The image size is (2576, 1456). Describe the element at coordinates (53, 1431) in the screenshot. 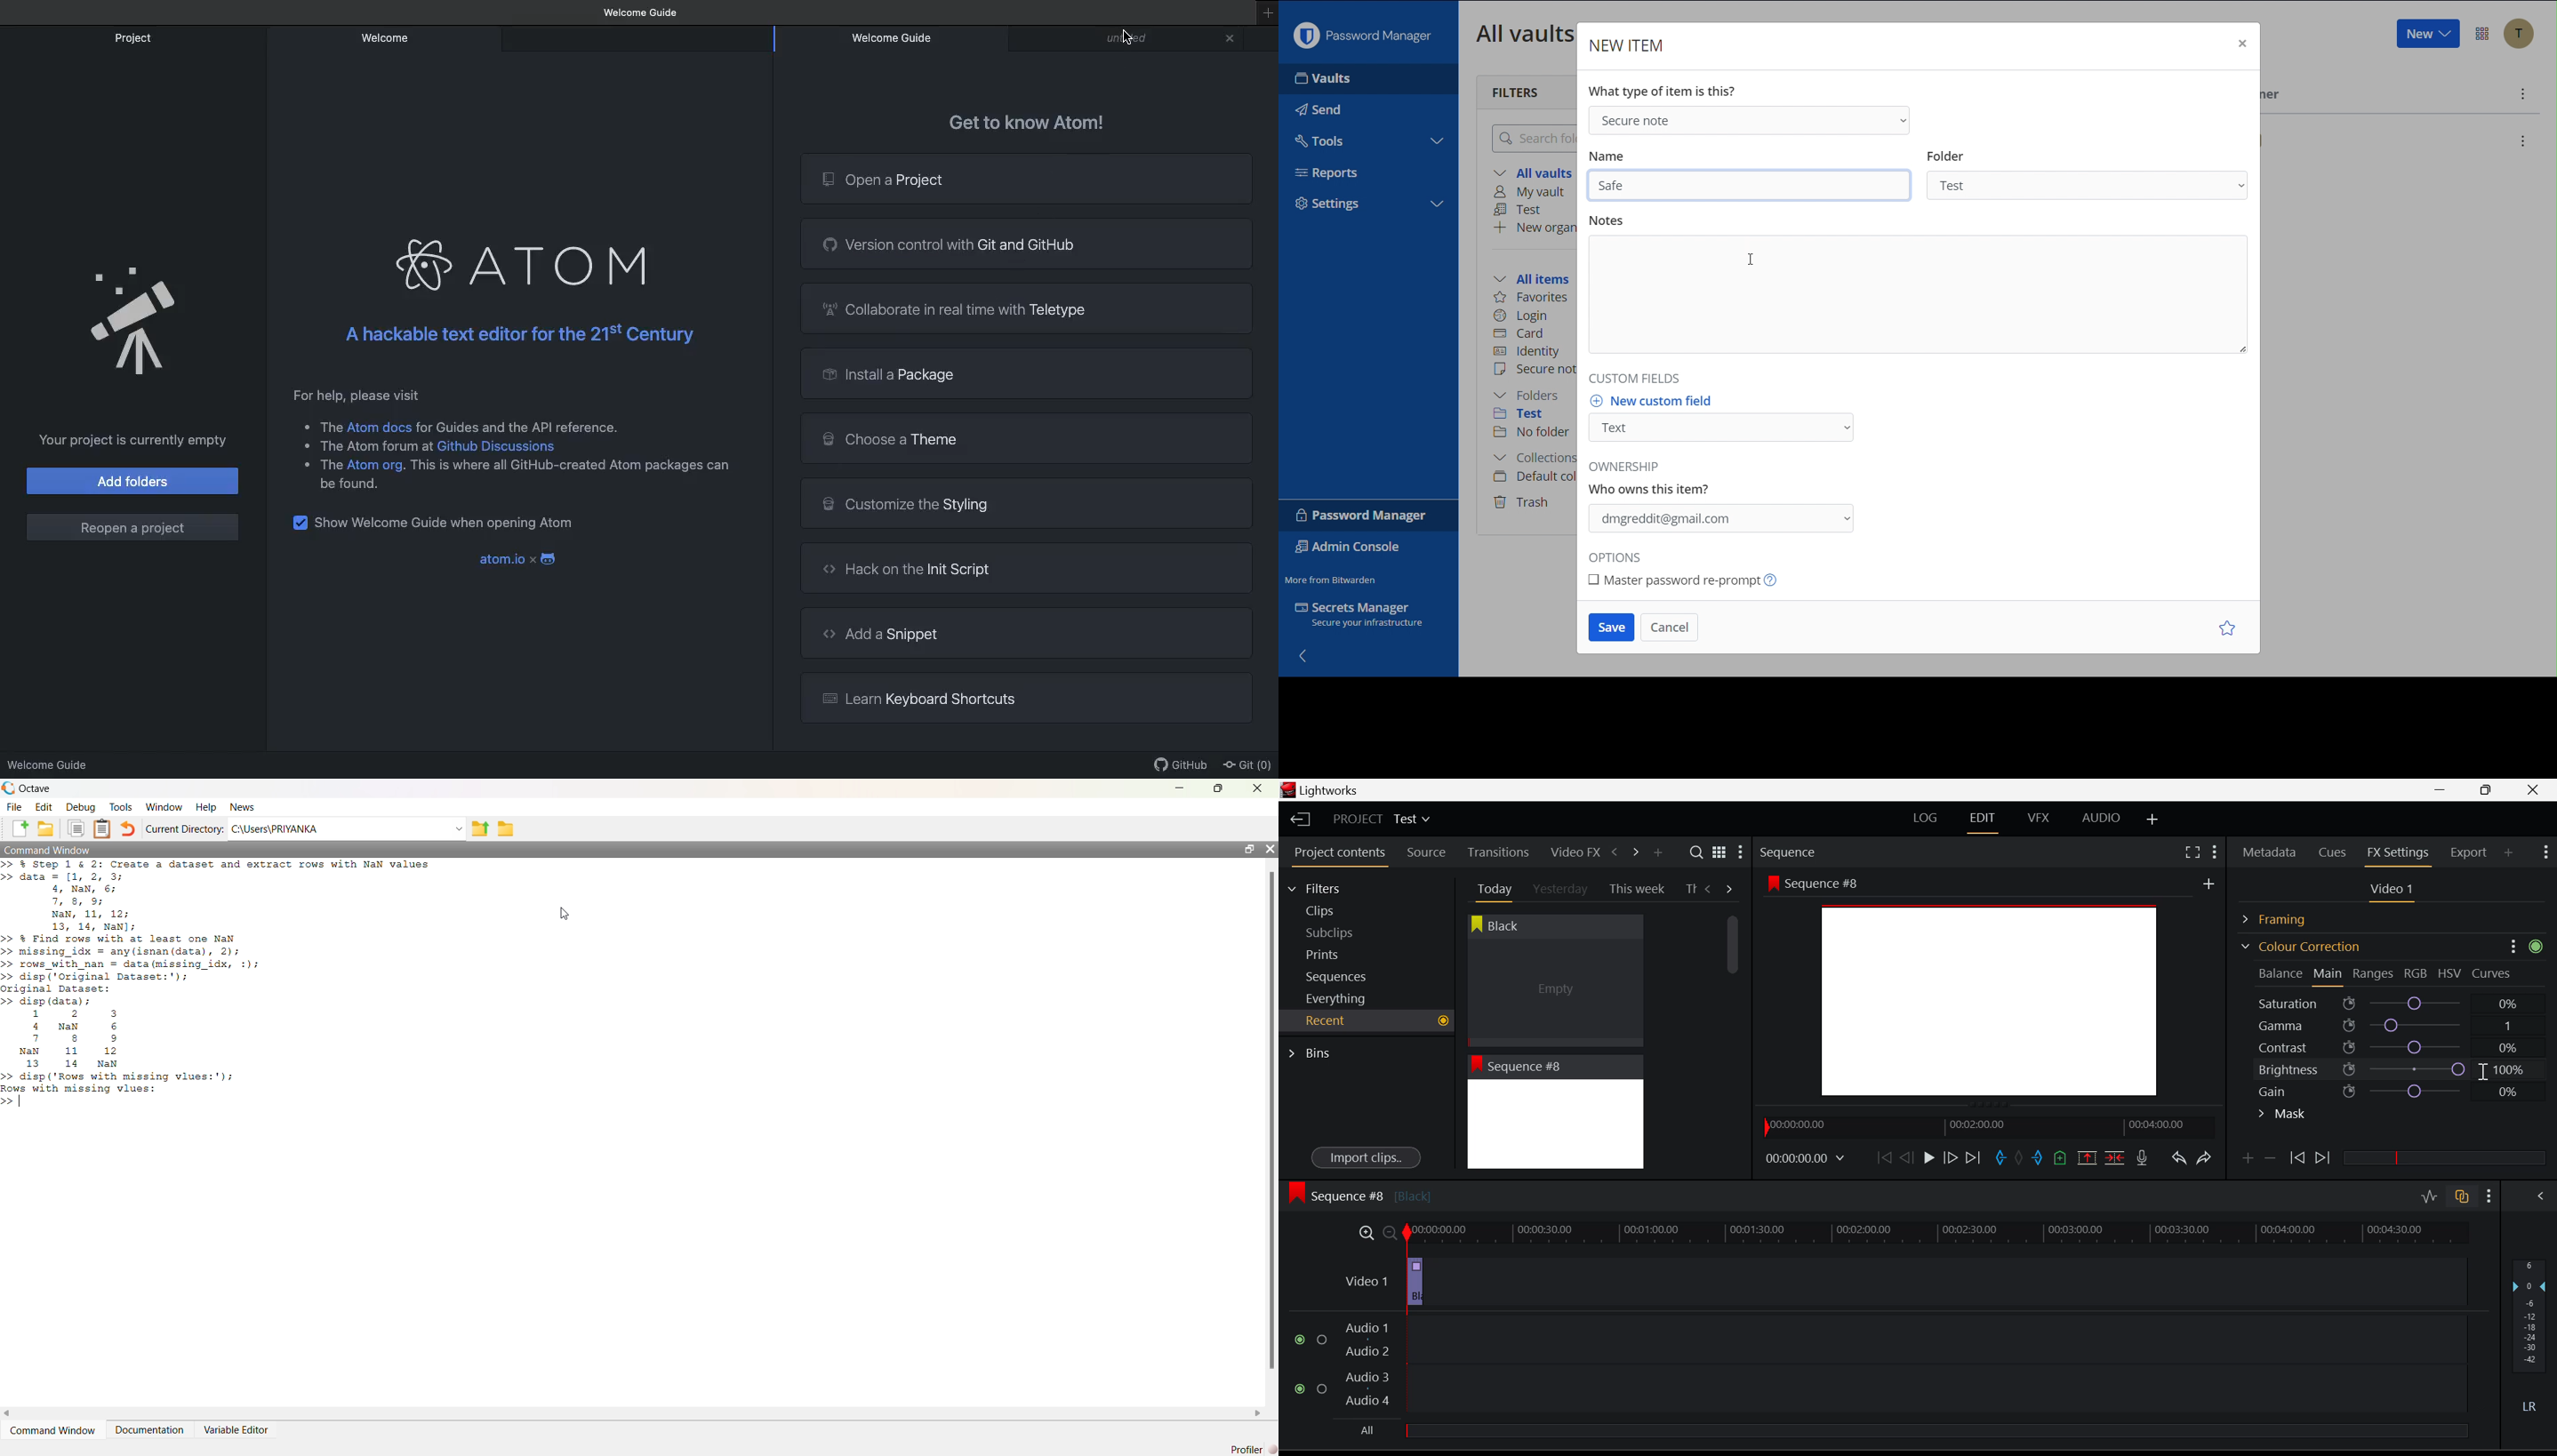

I see `Command Window` at that location.